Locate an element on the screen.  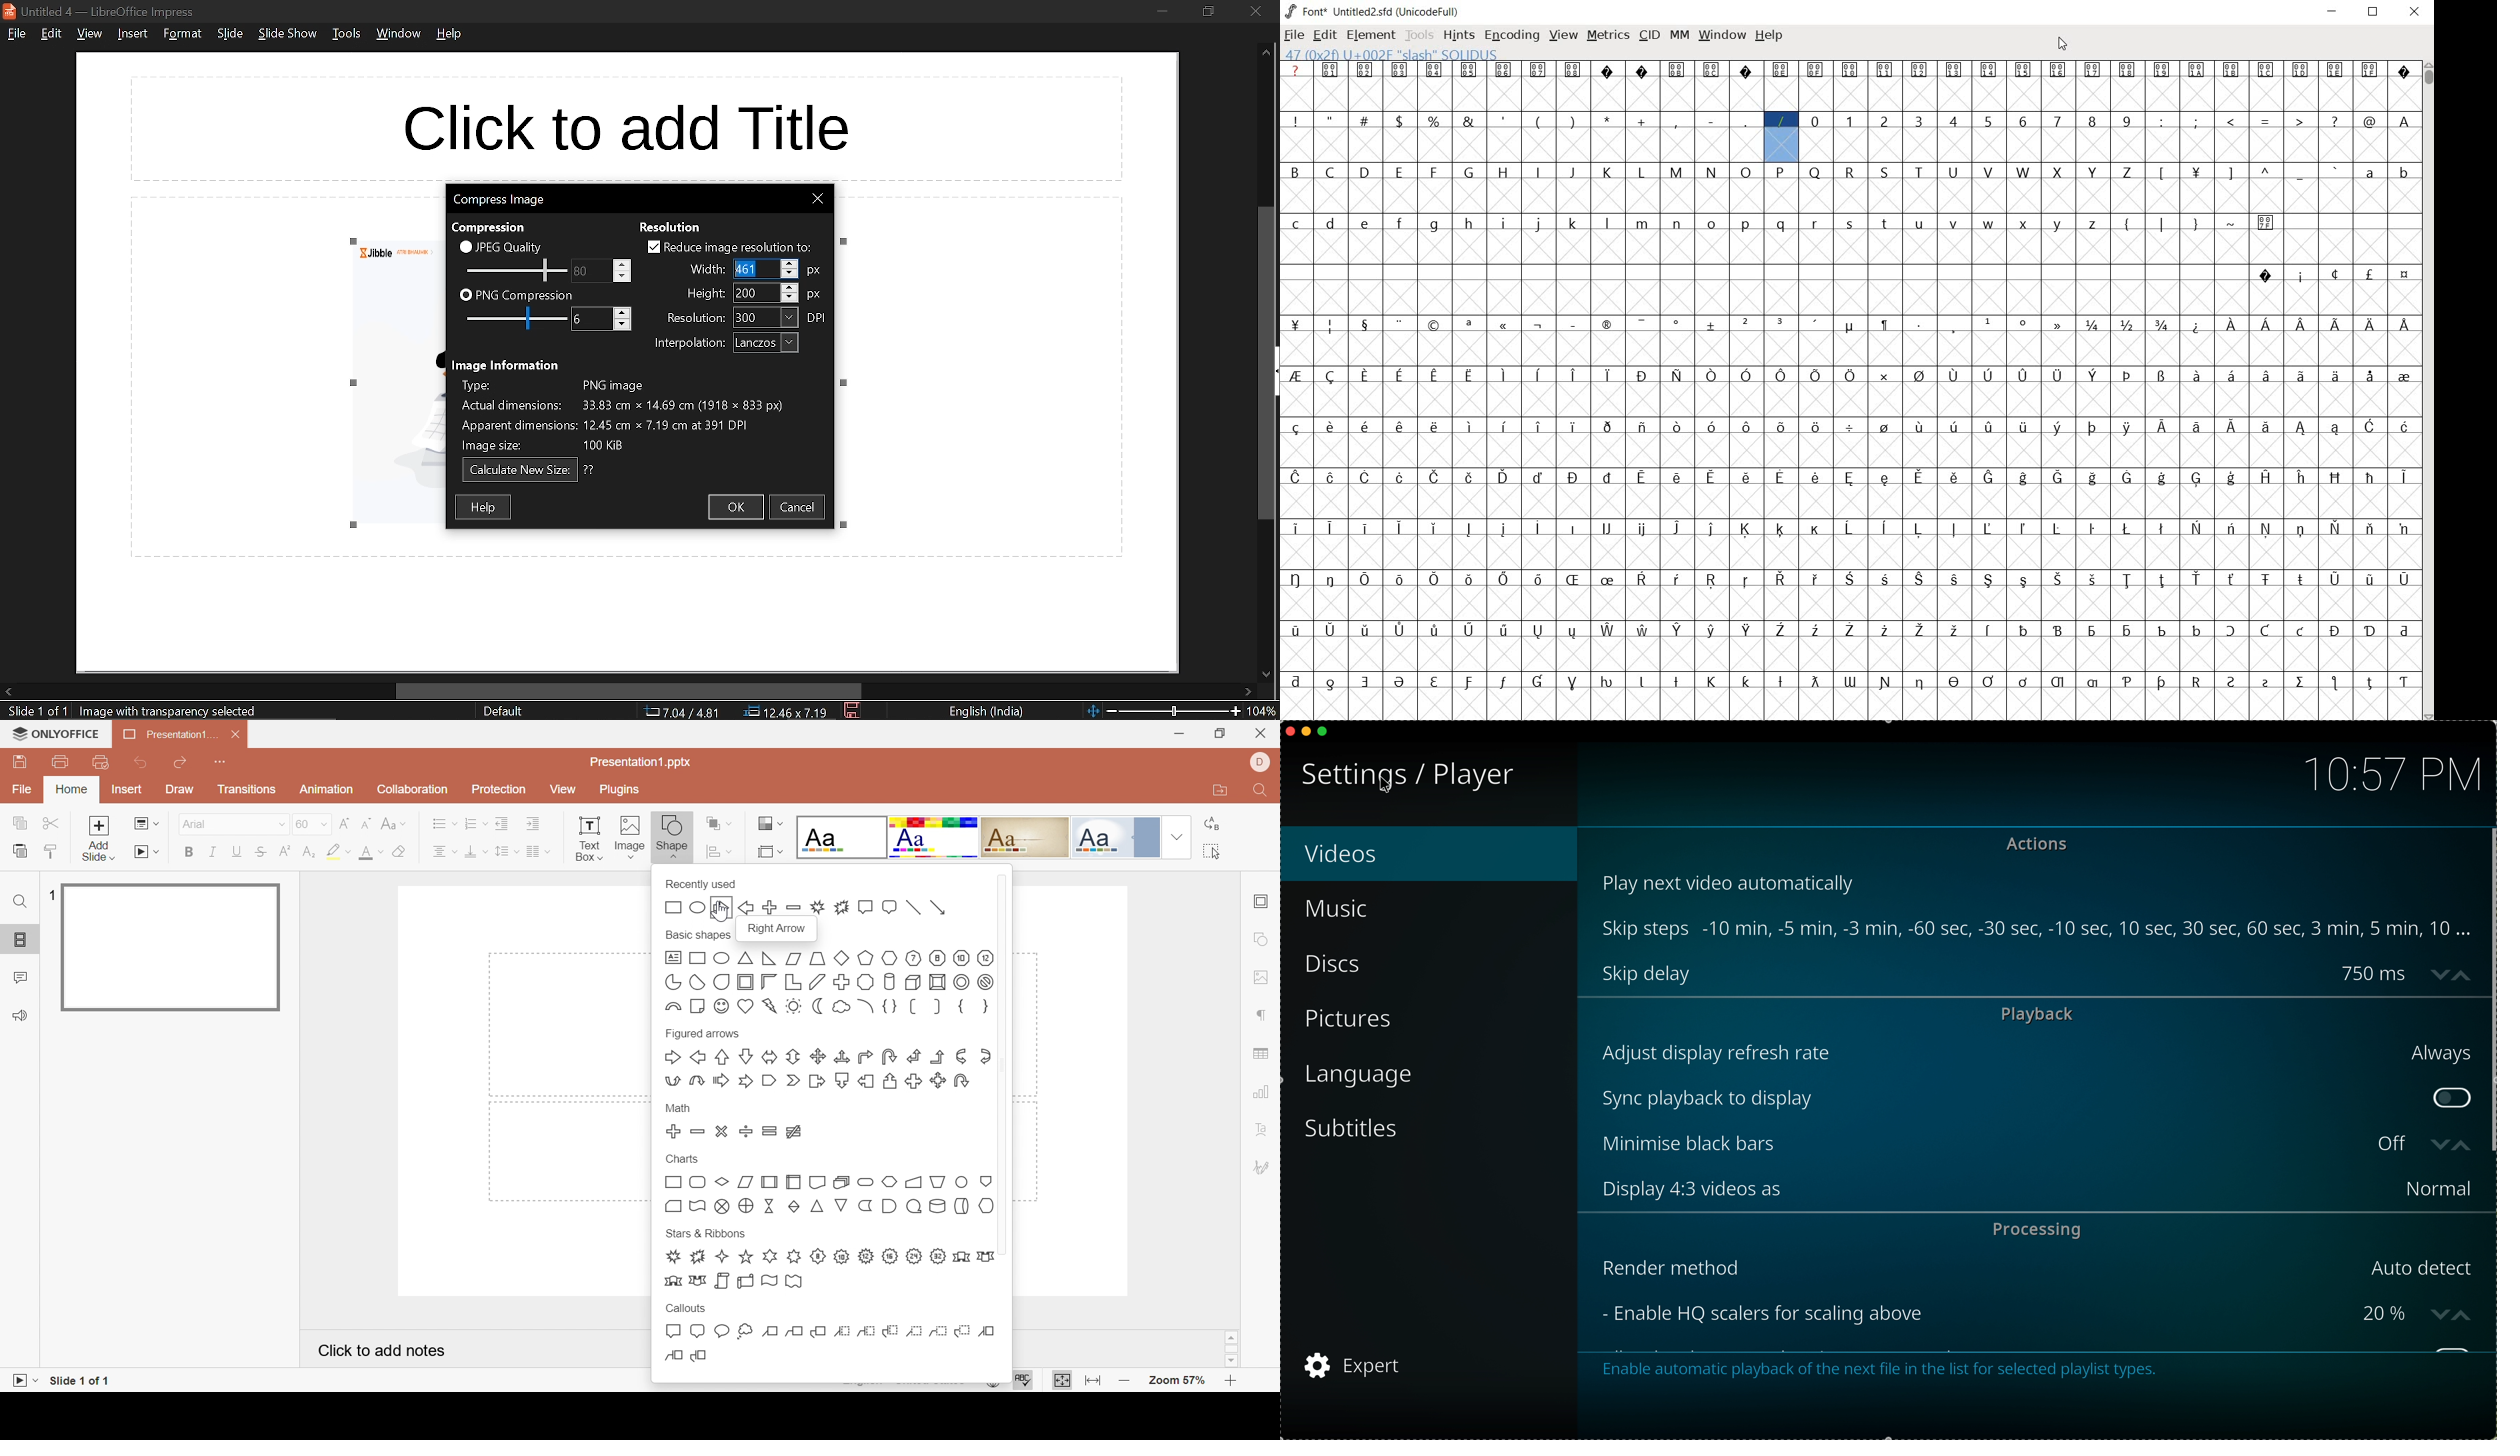
Enable automatic playback of the next file in the list for selected playlist types. is located at coordinates (1881, 1371).